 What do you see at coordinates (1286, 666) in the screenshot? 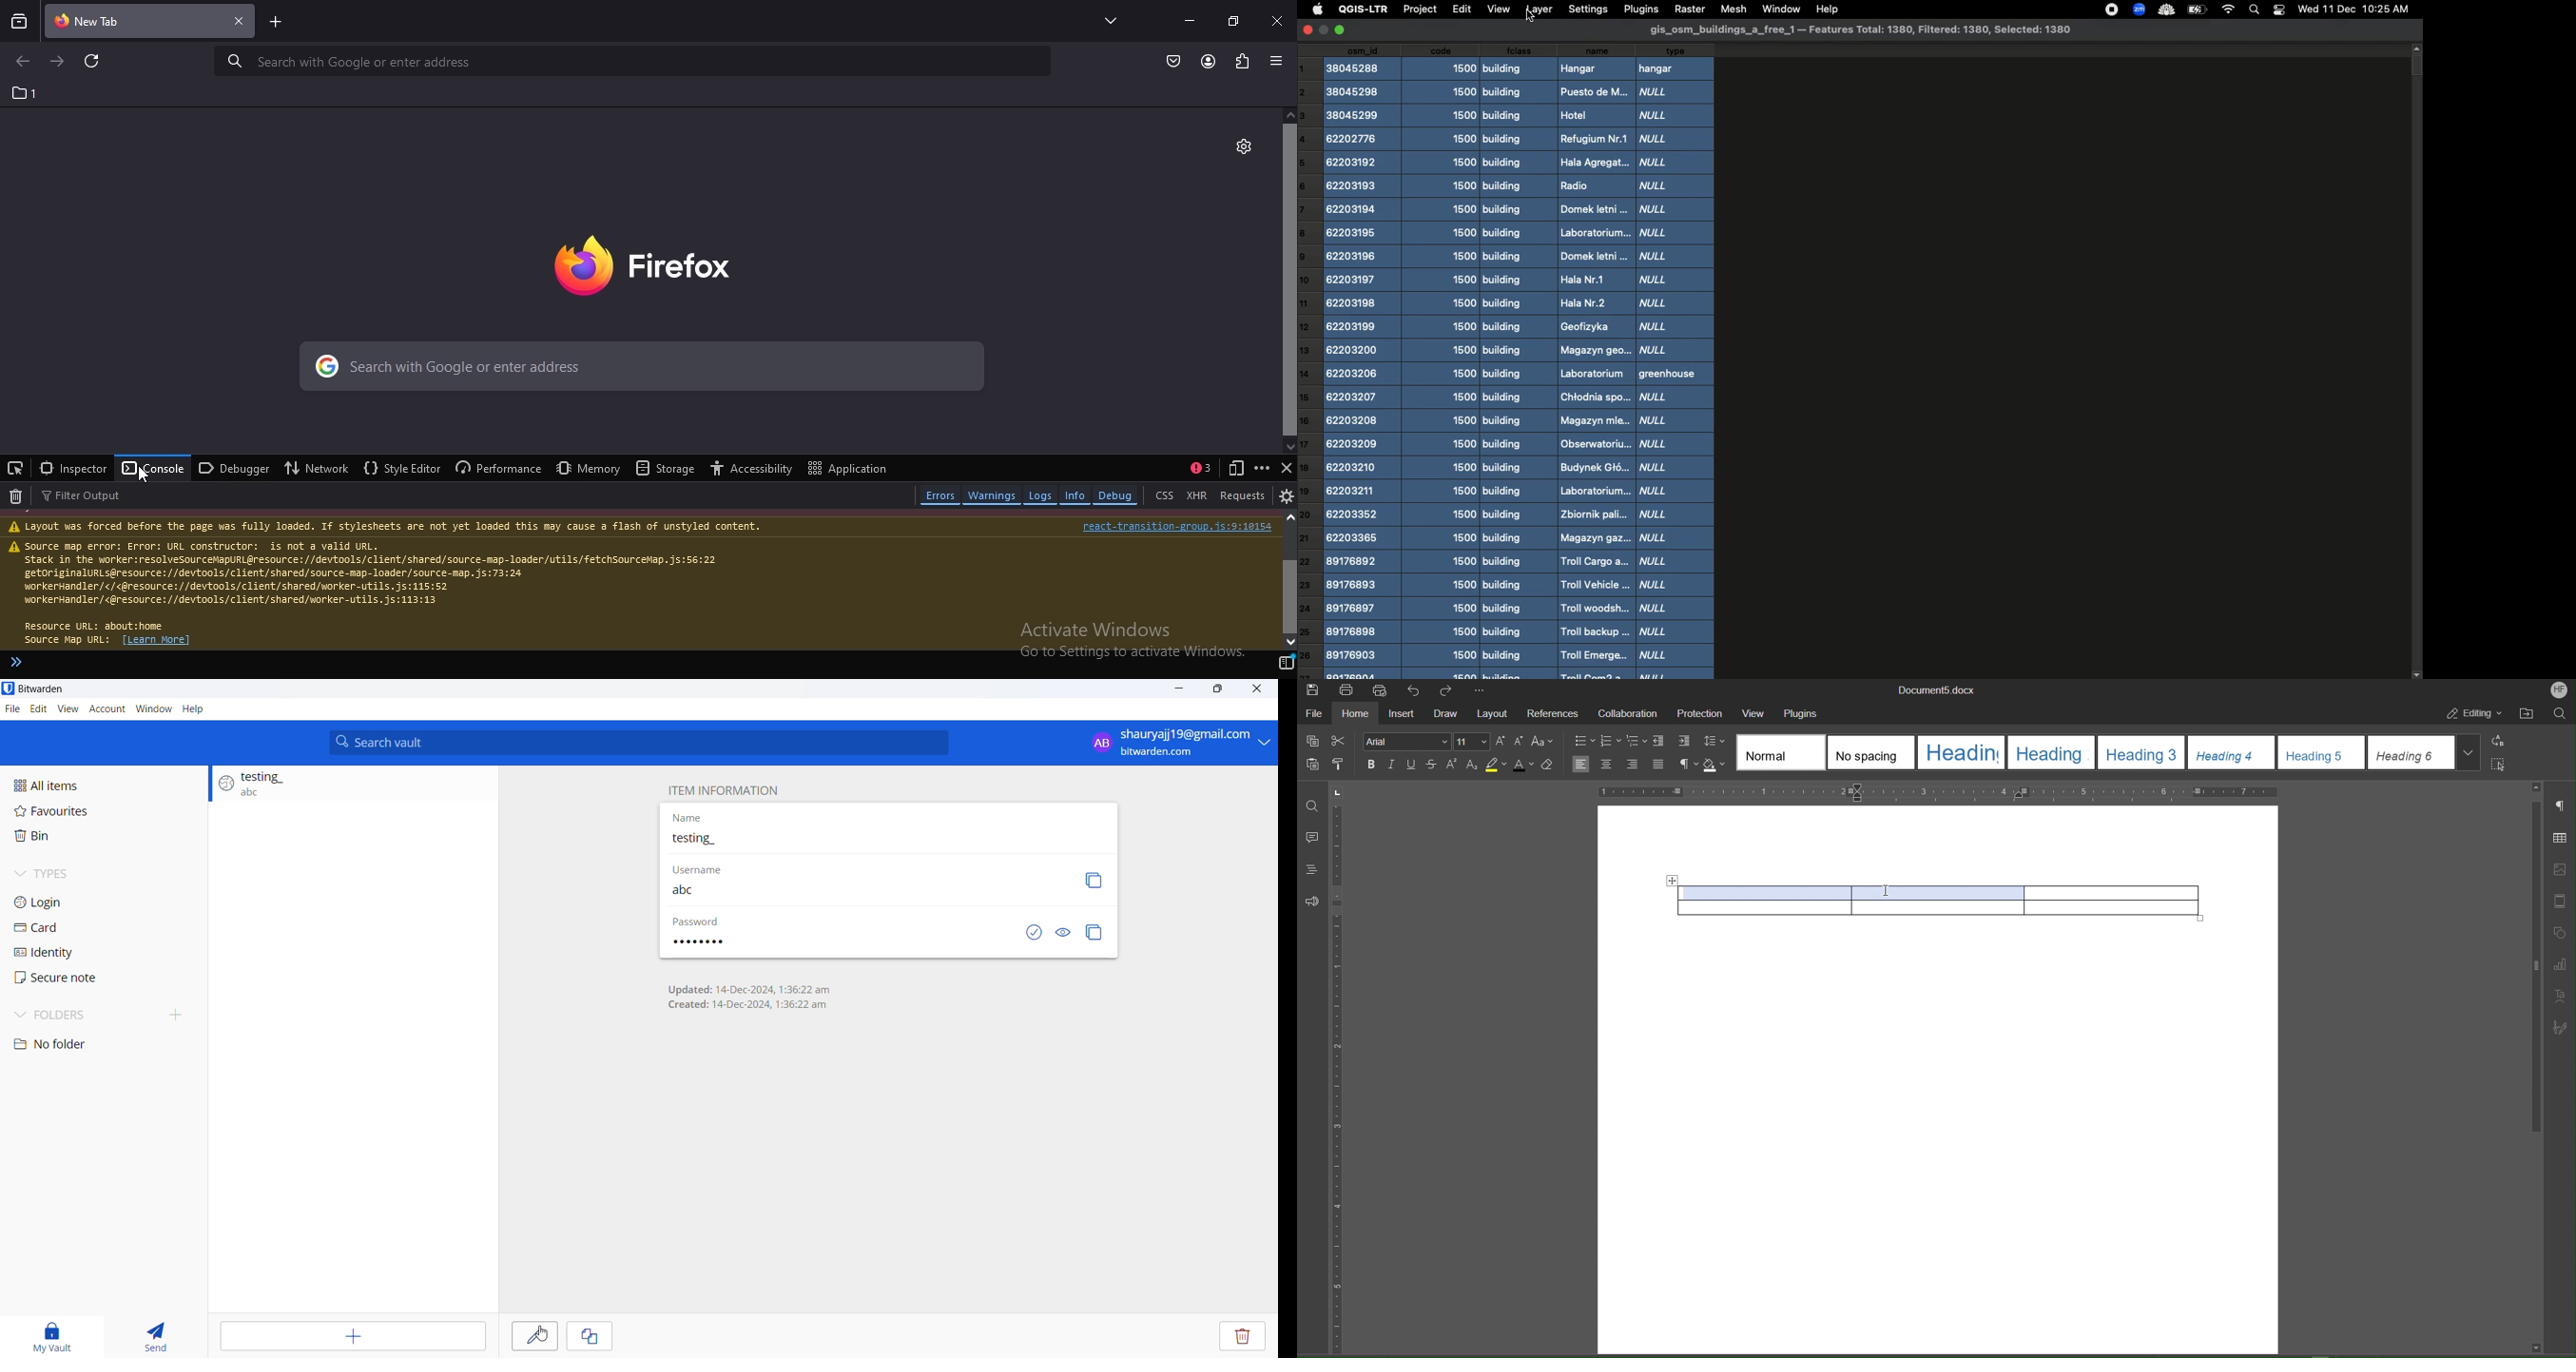
I see `switch to multi line editor mode` at bounding box center [1286, 666].